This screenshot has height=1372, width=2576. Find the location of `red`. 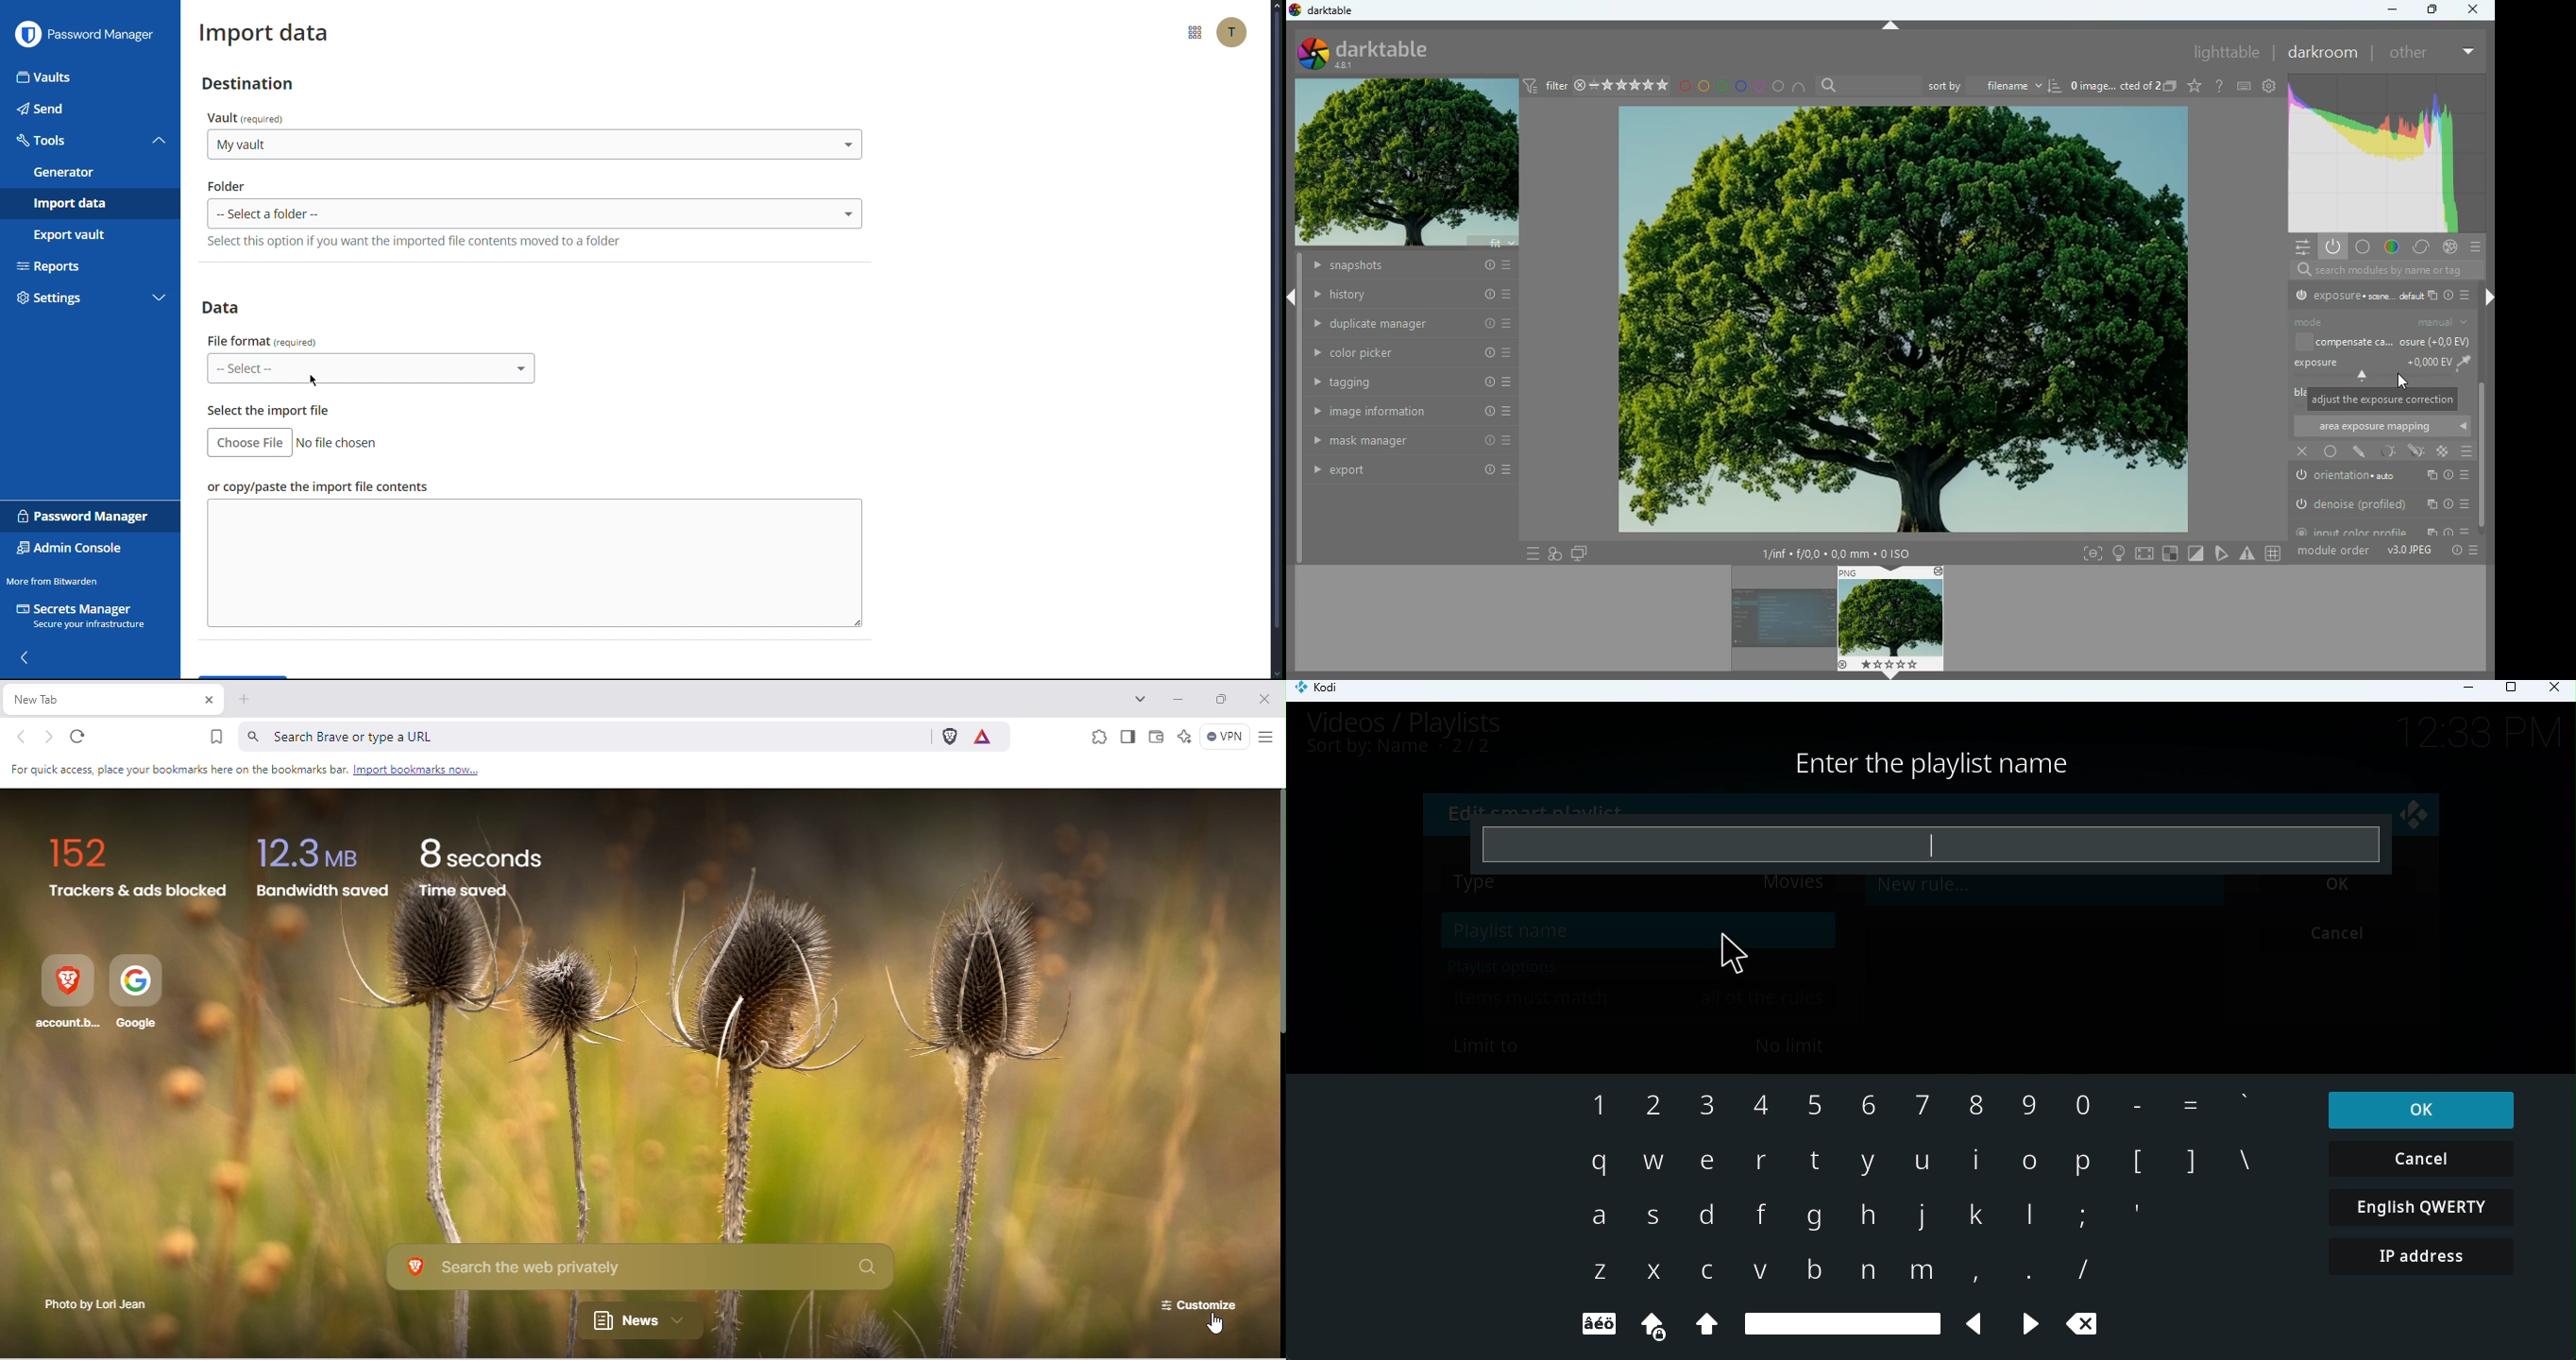

red is located at coordinates (1684, 89).